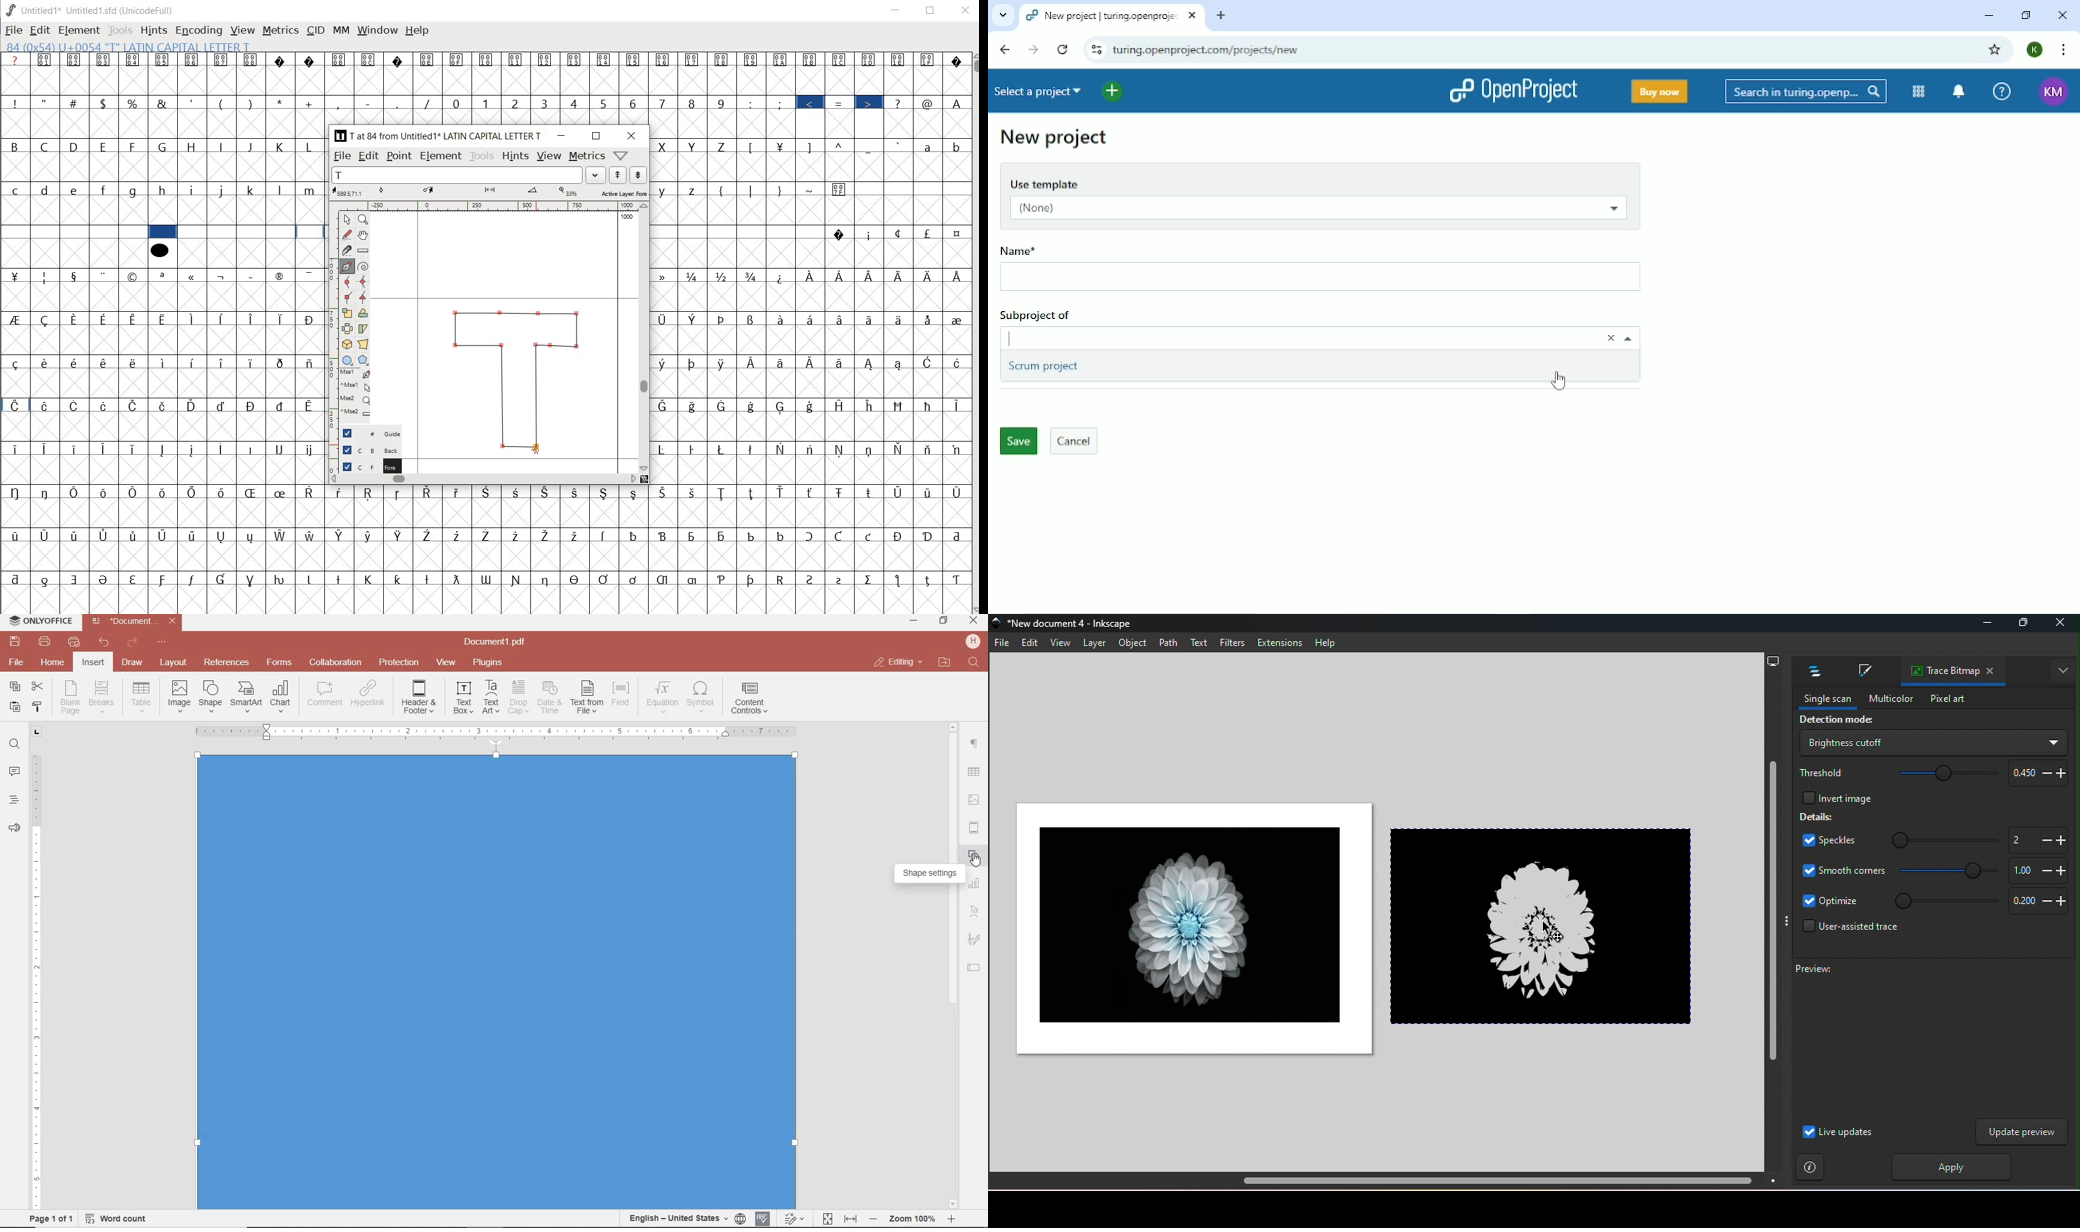  I want to click on Symbol, so click(459, 491).